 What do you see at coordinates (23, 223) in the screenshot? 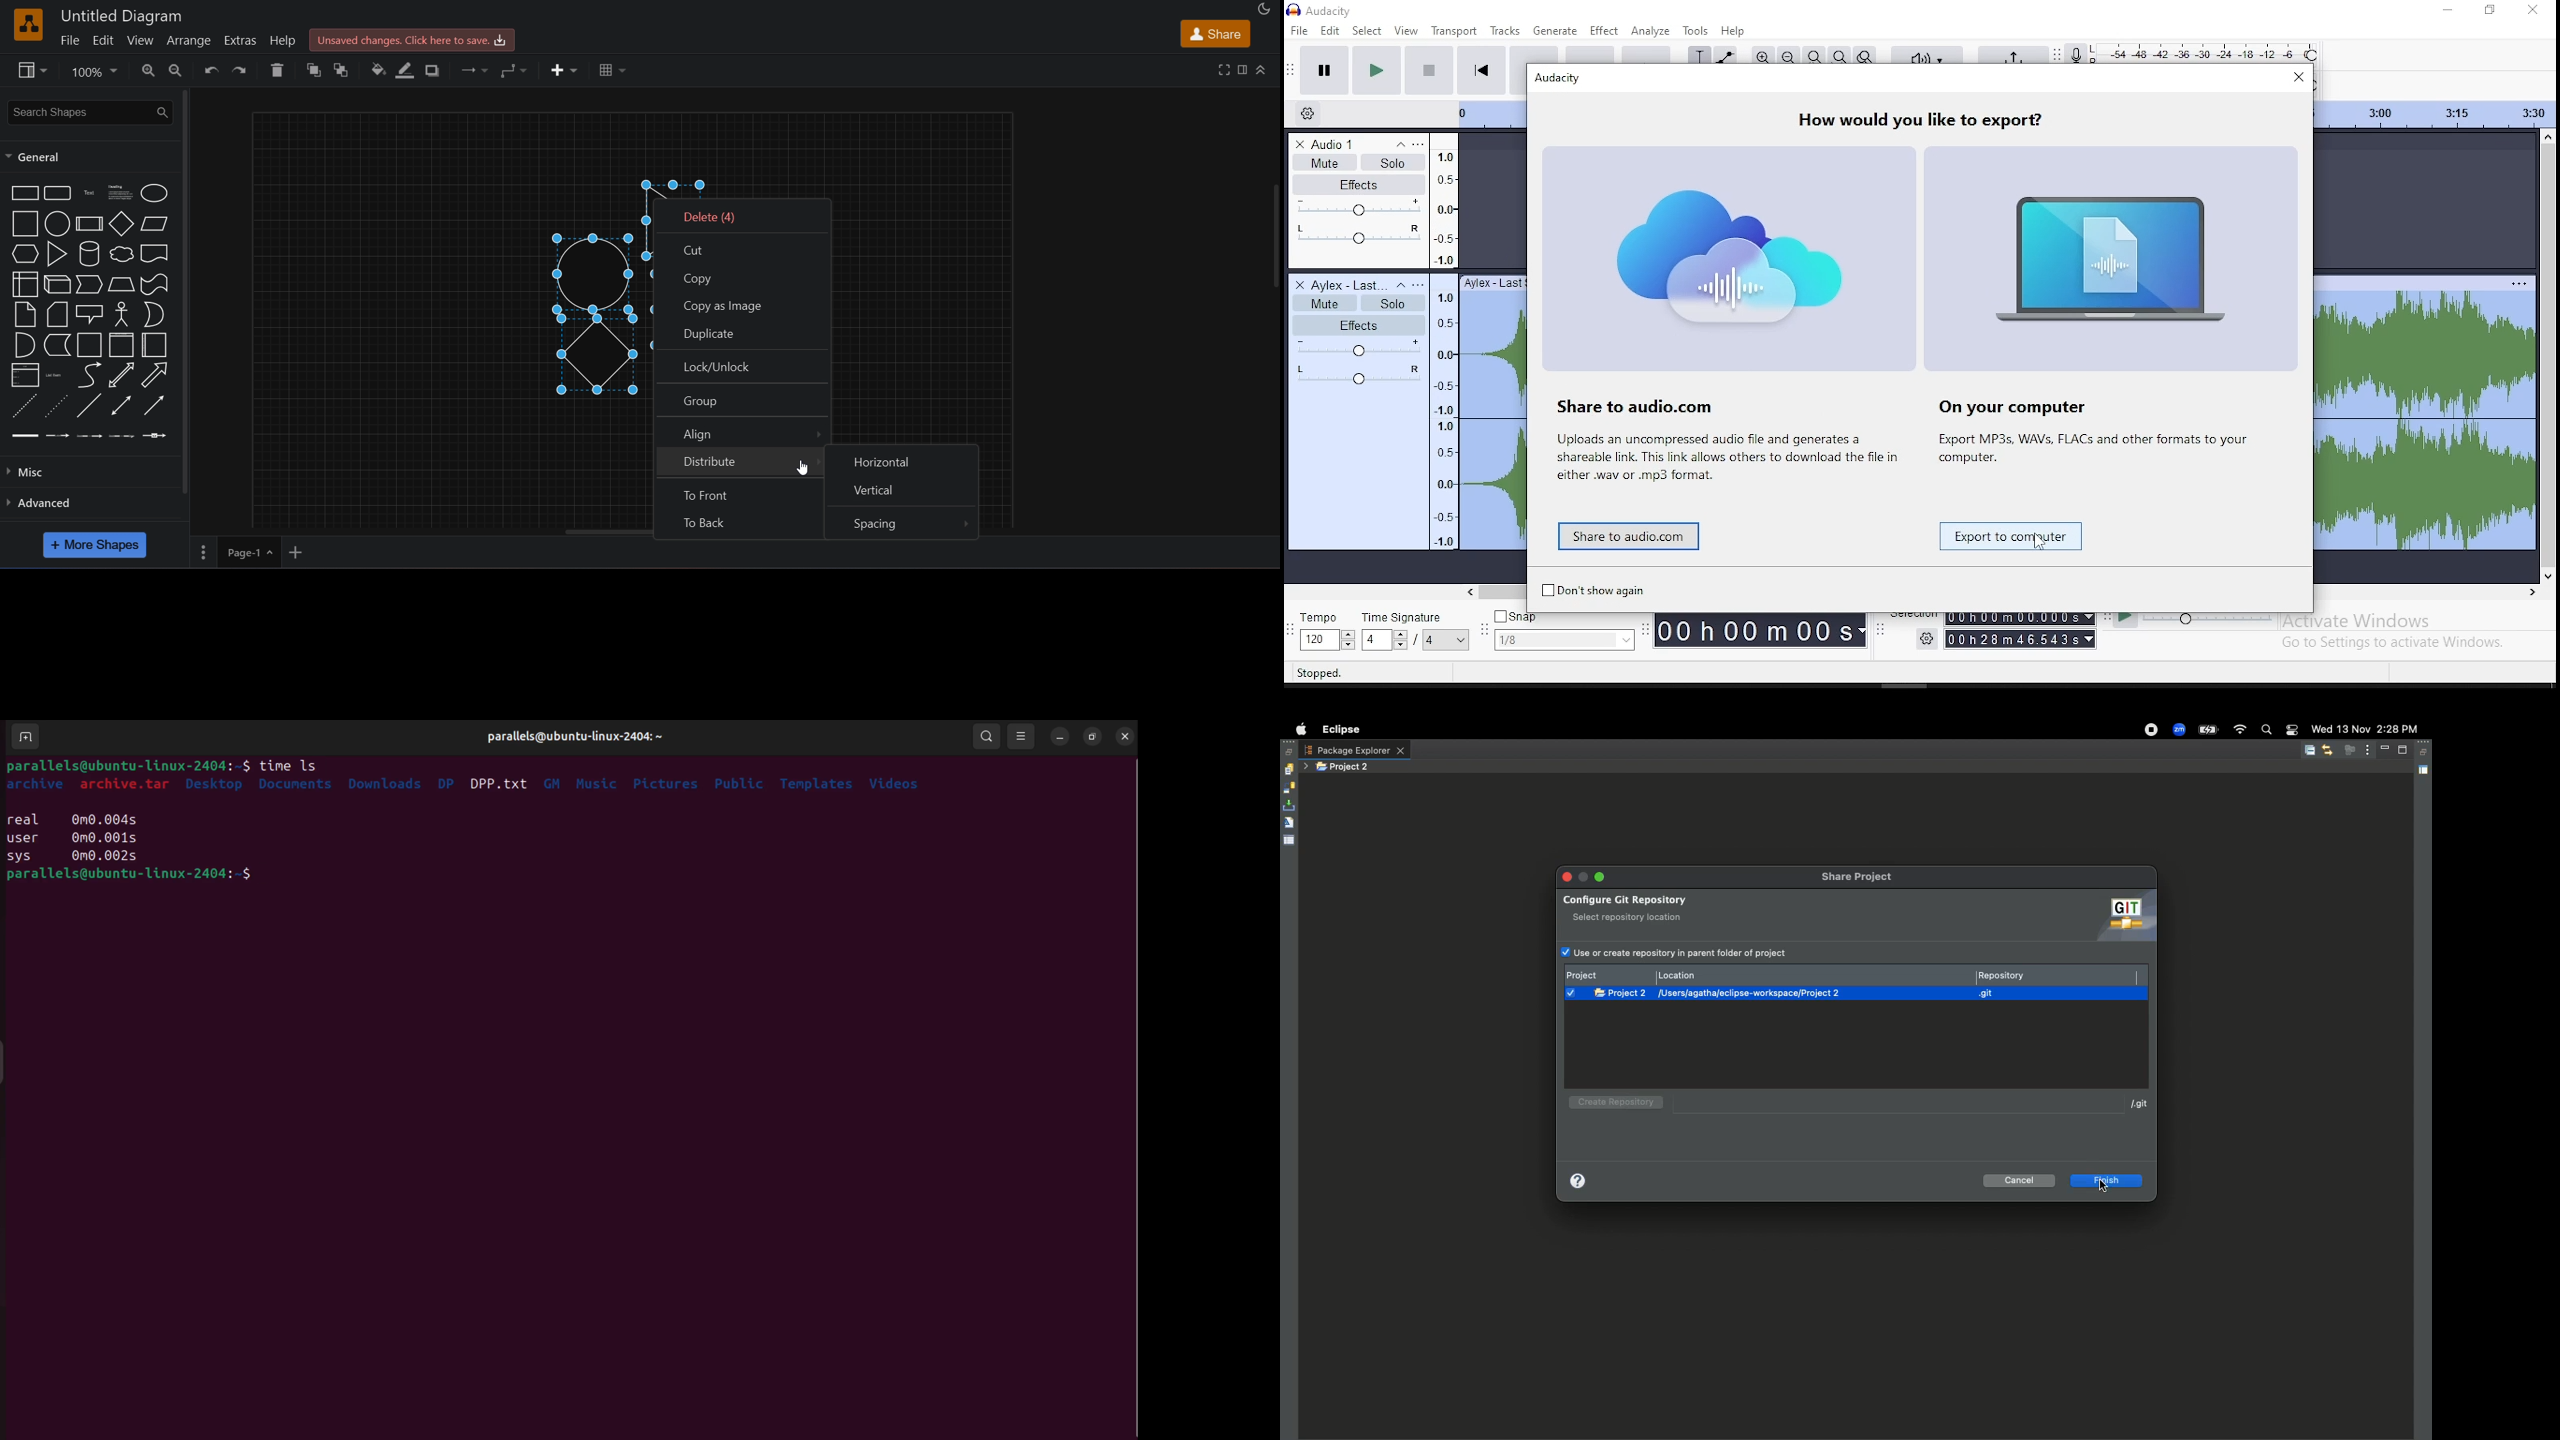
I see `square` at bounding box center [23, 223].